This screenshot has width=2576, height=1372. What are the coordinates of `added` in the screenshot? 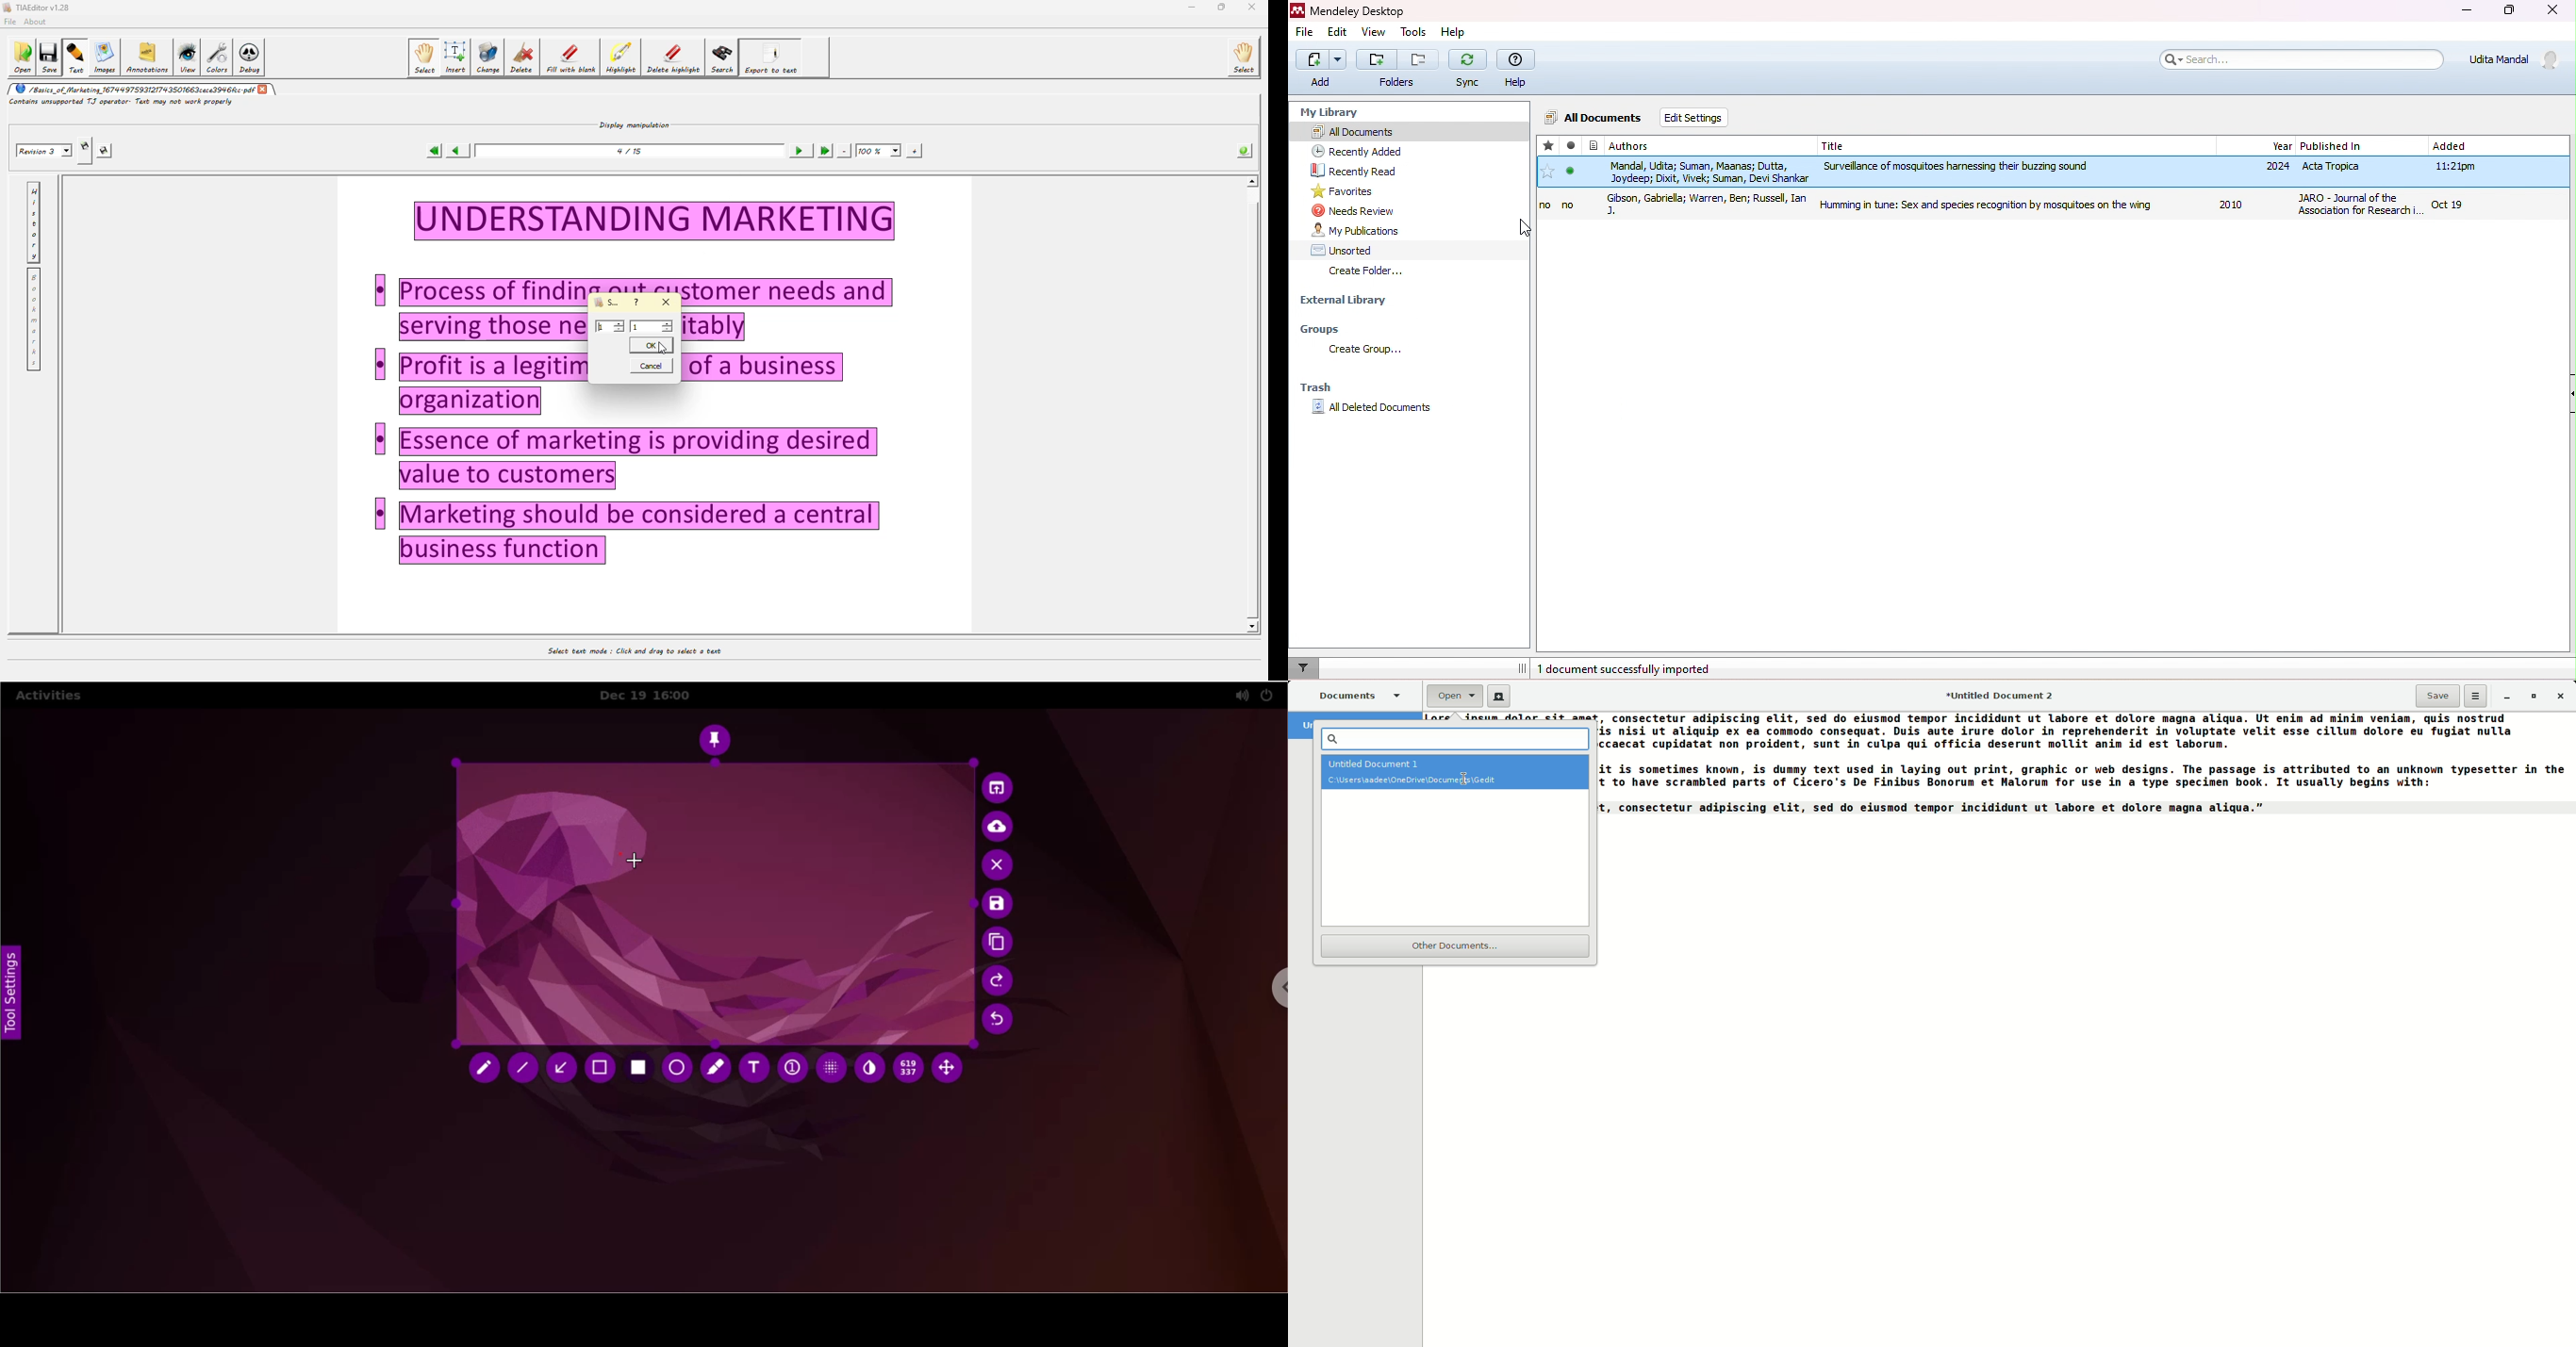 It's located at (2449, 147).